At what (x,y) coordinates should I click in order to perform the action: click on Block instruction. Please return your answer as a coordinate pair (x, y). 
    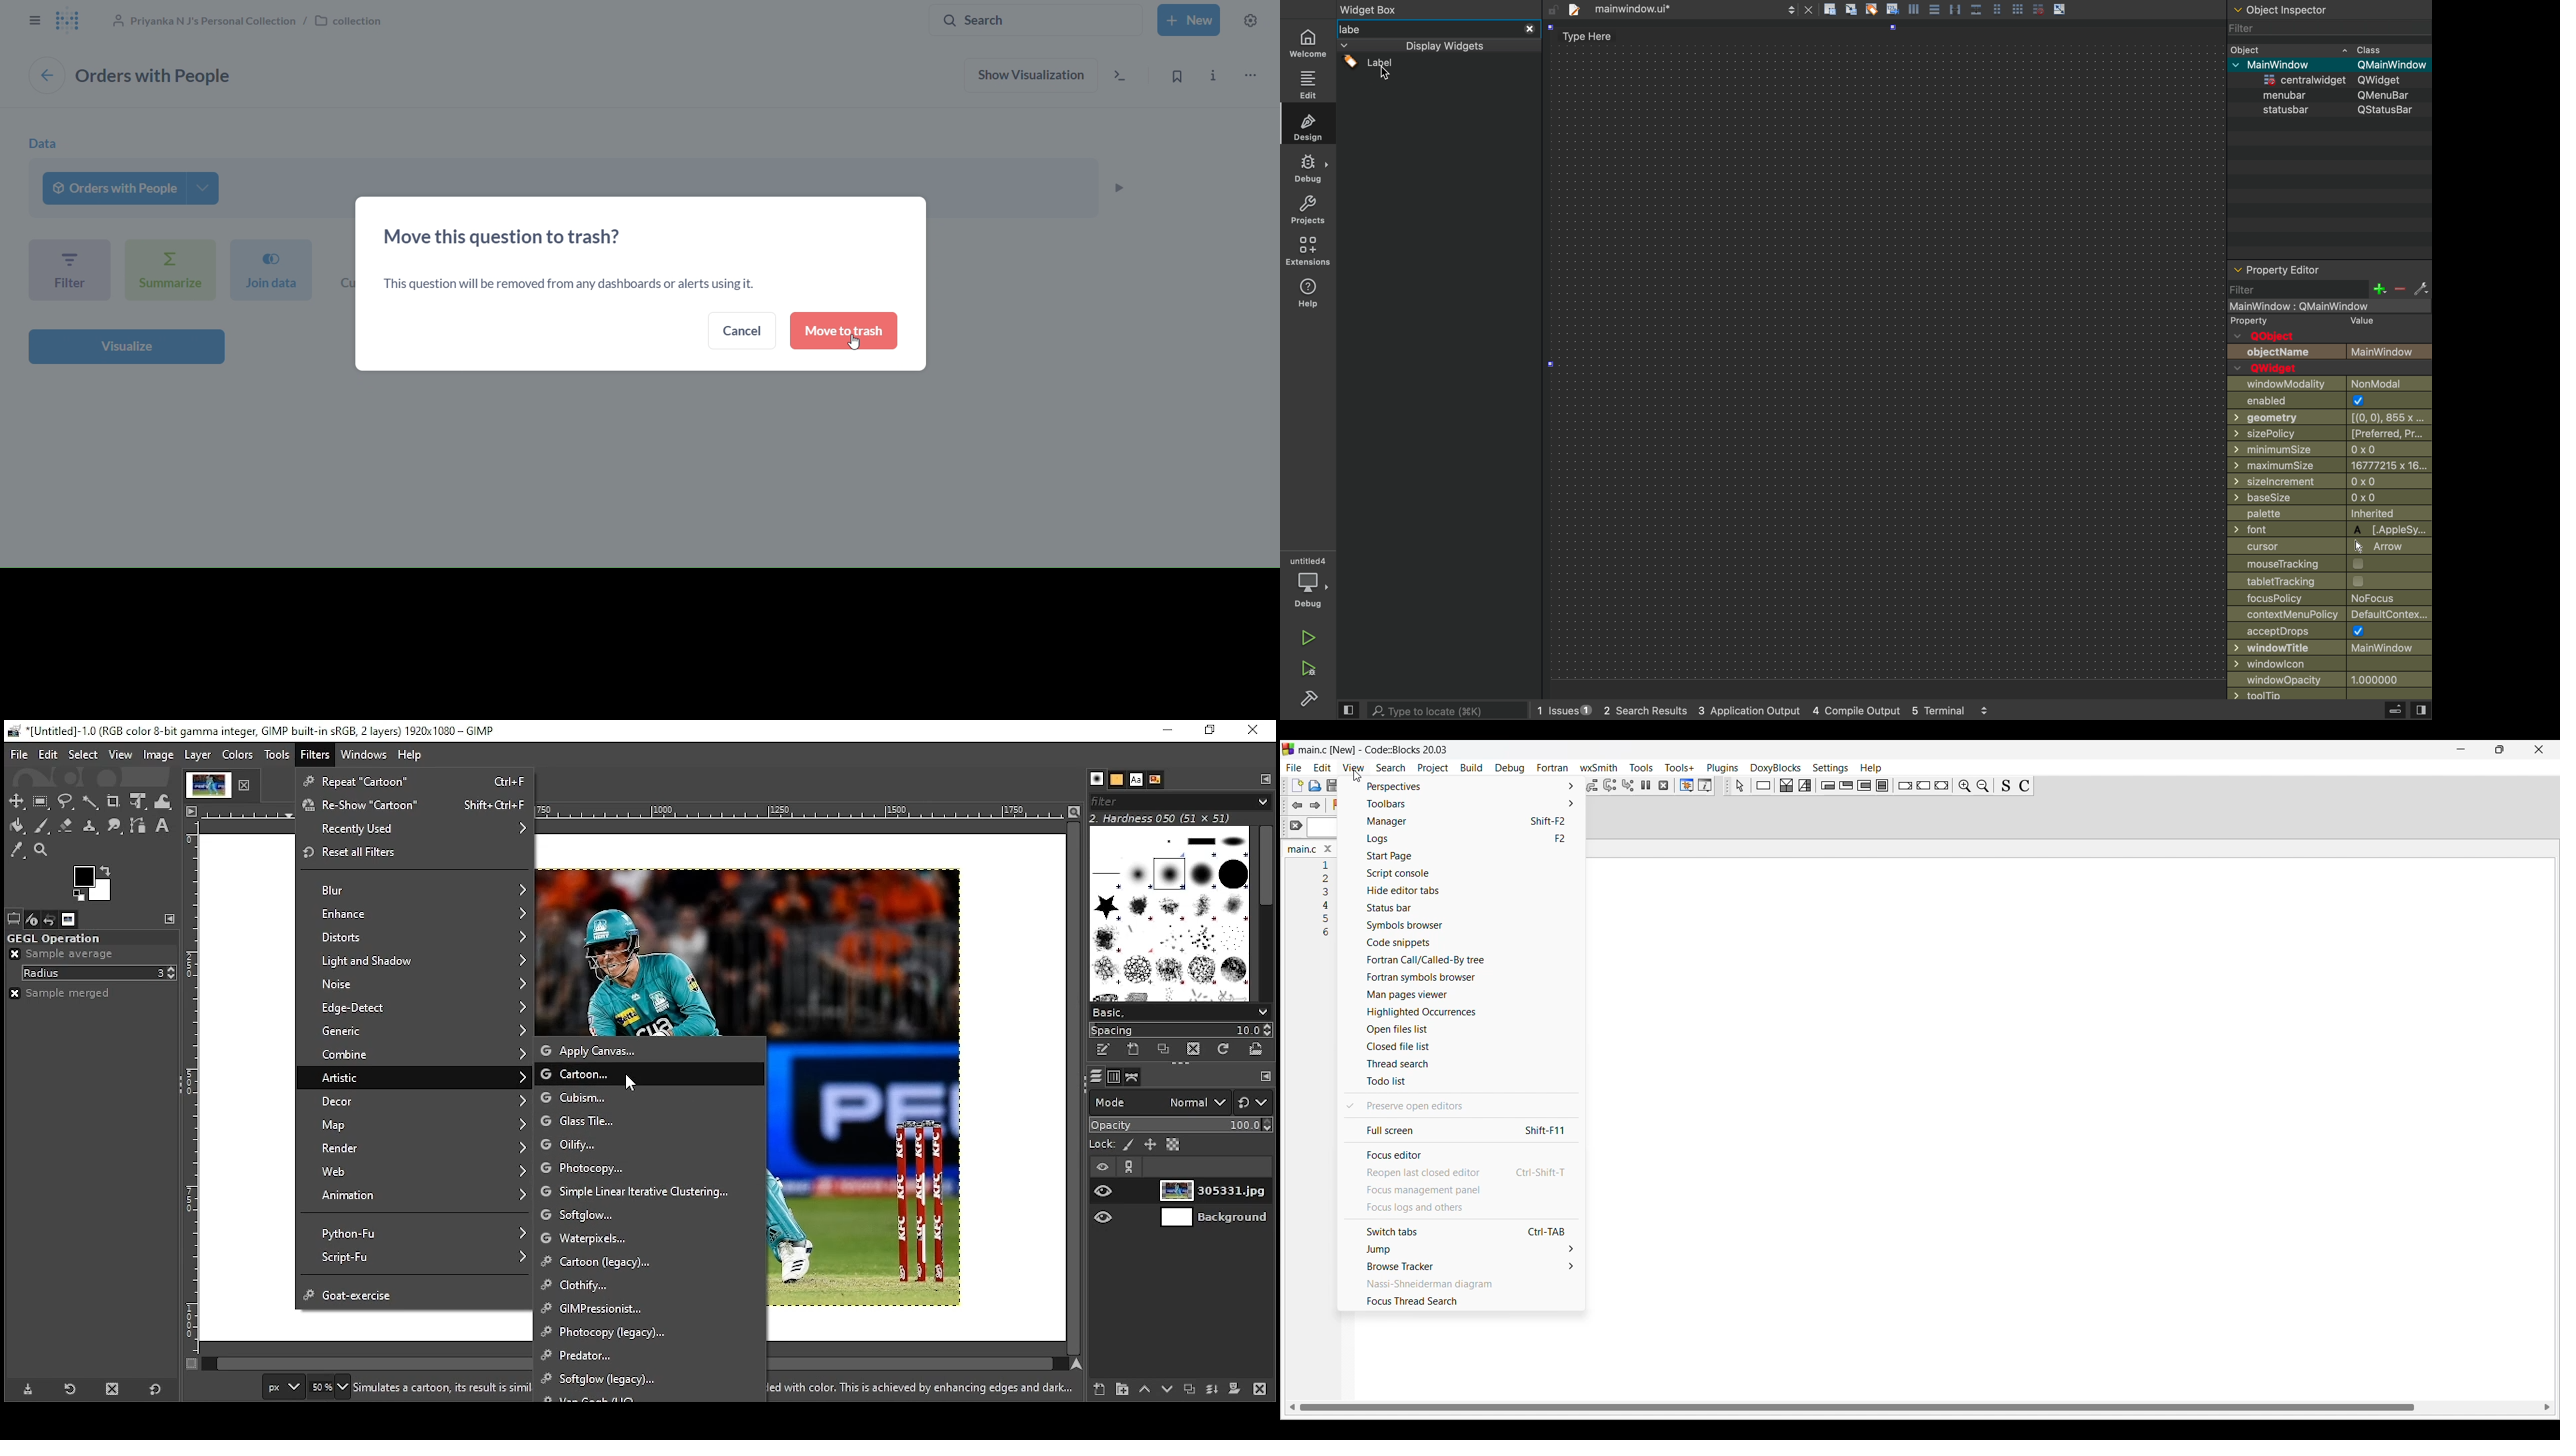
    Looking at the image, I should click on (1882, 785).